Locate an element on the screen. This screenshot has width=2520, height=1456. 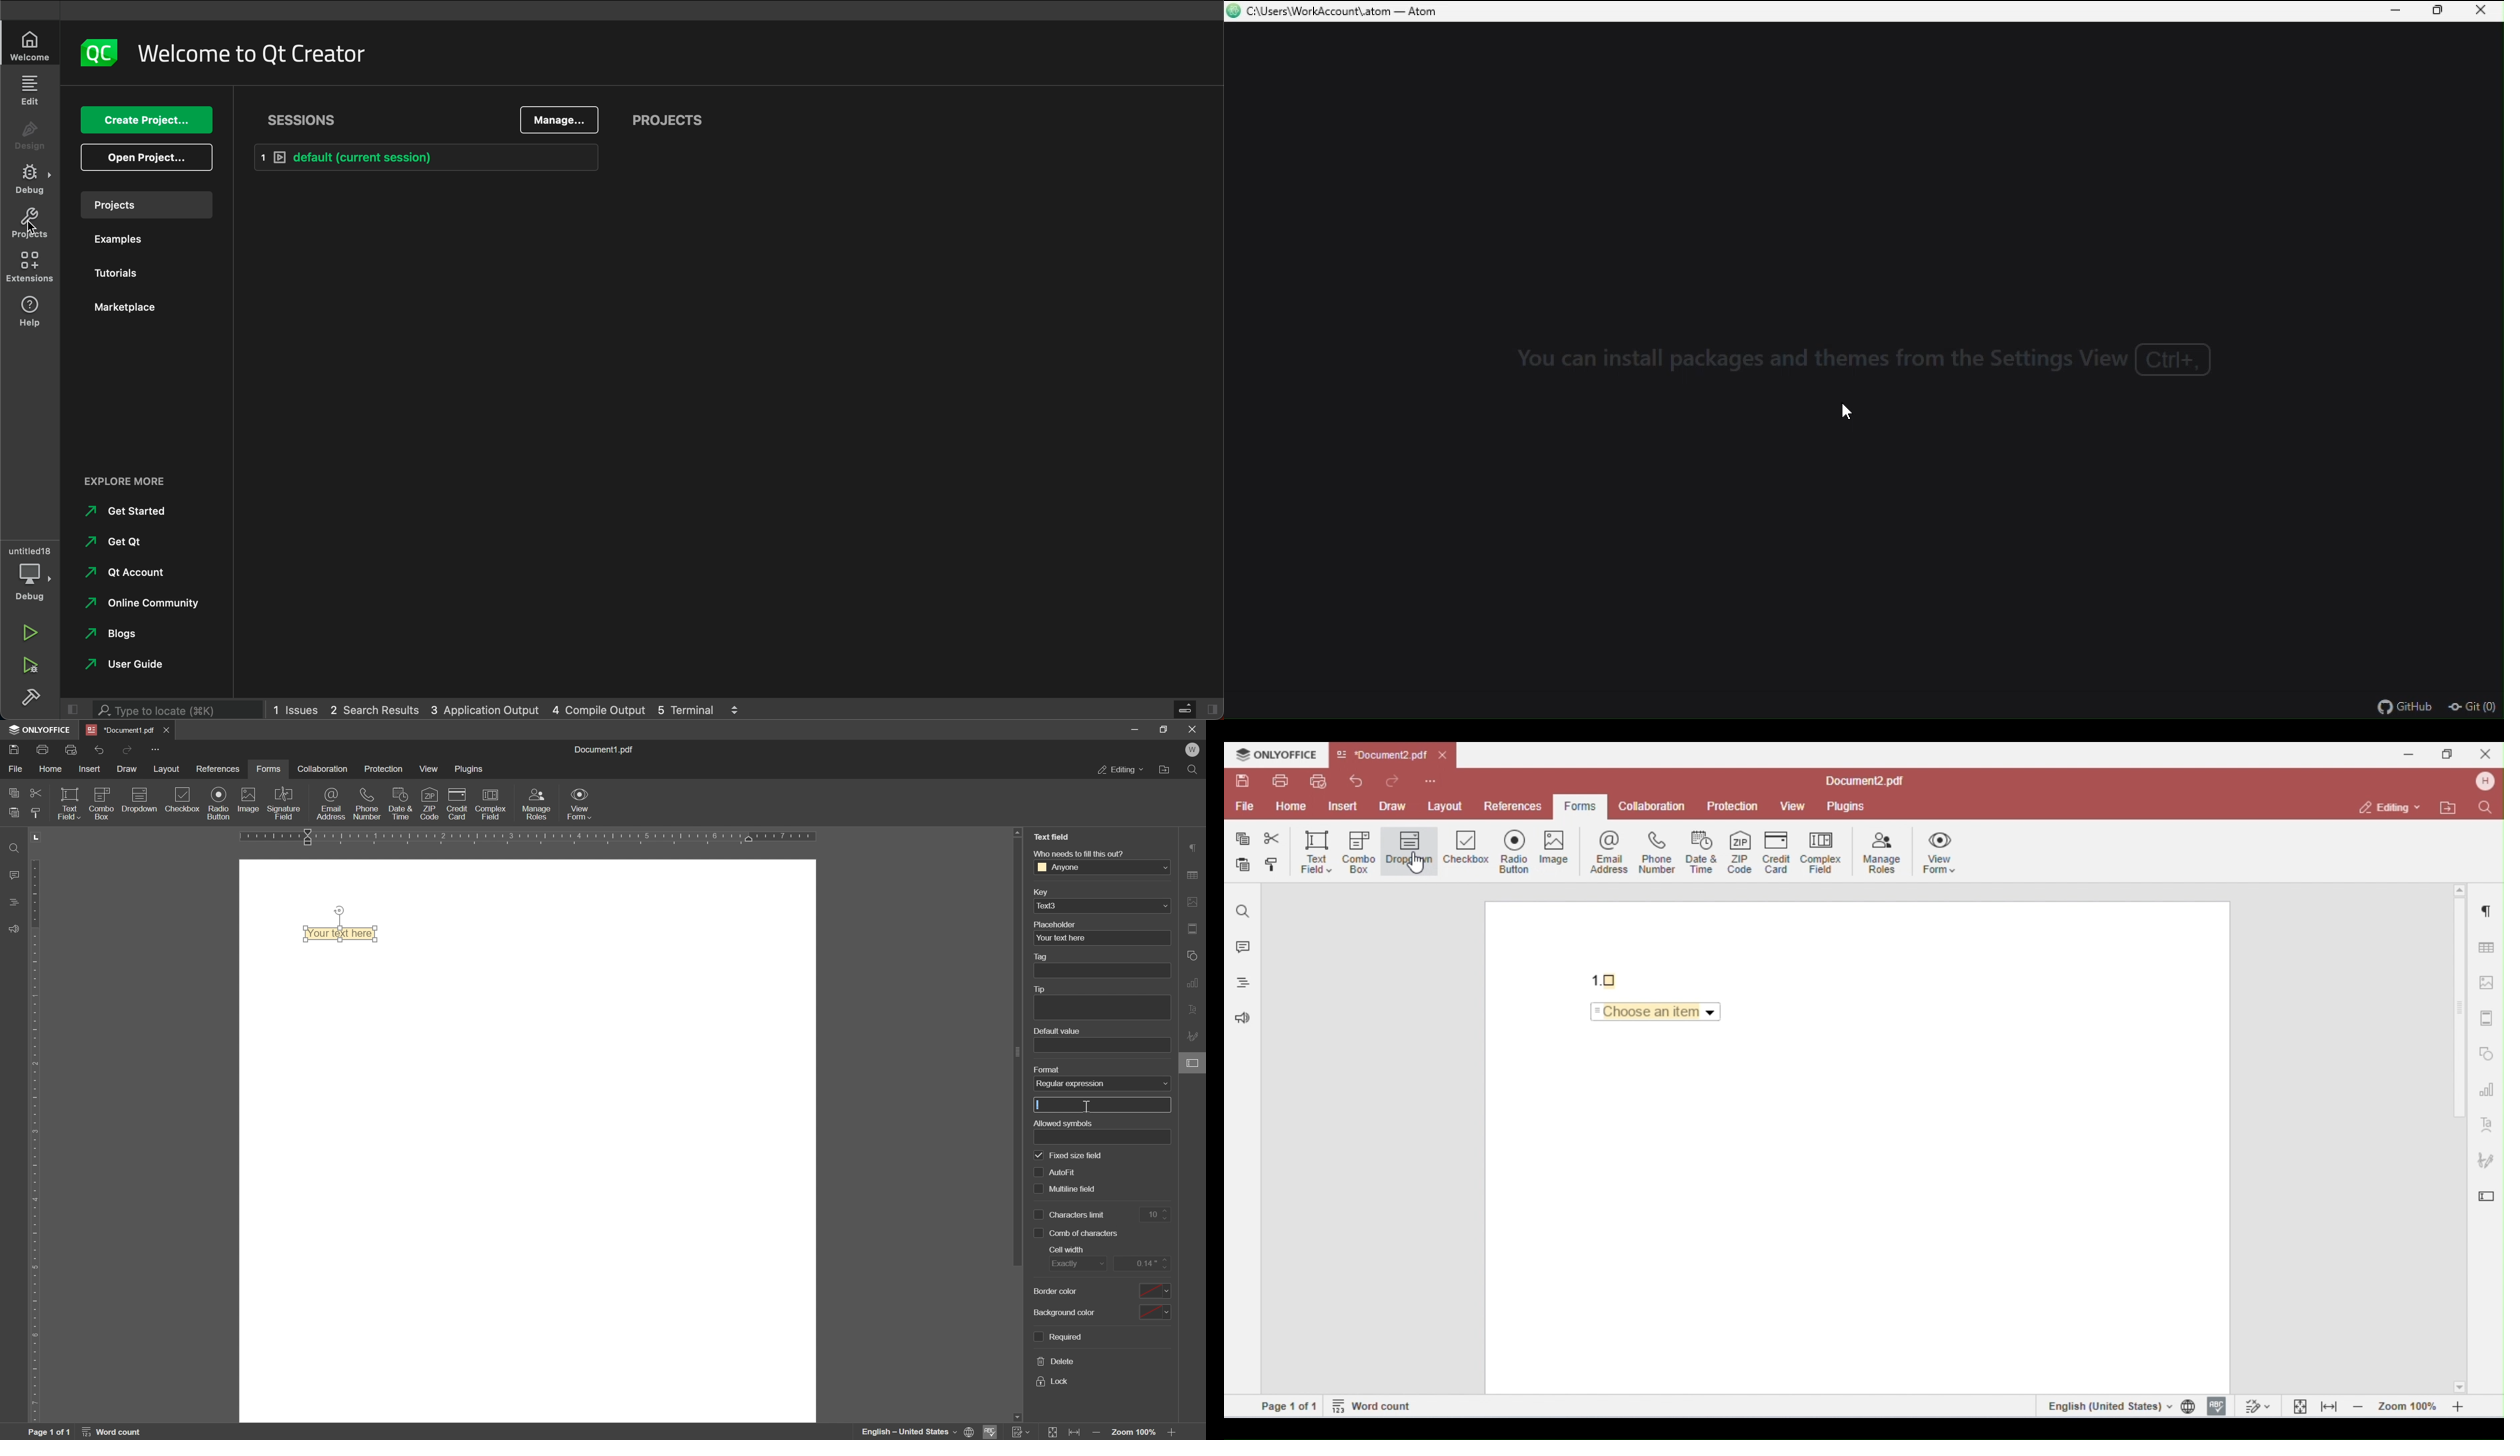
print is located at coordinates (44, 750).